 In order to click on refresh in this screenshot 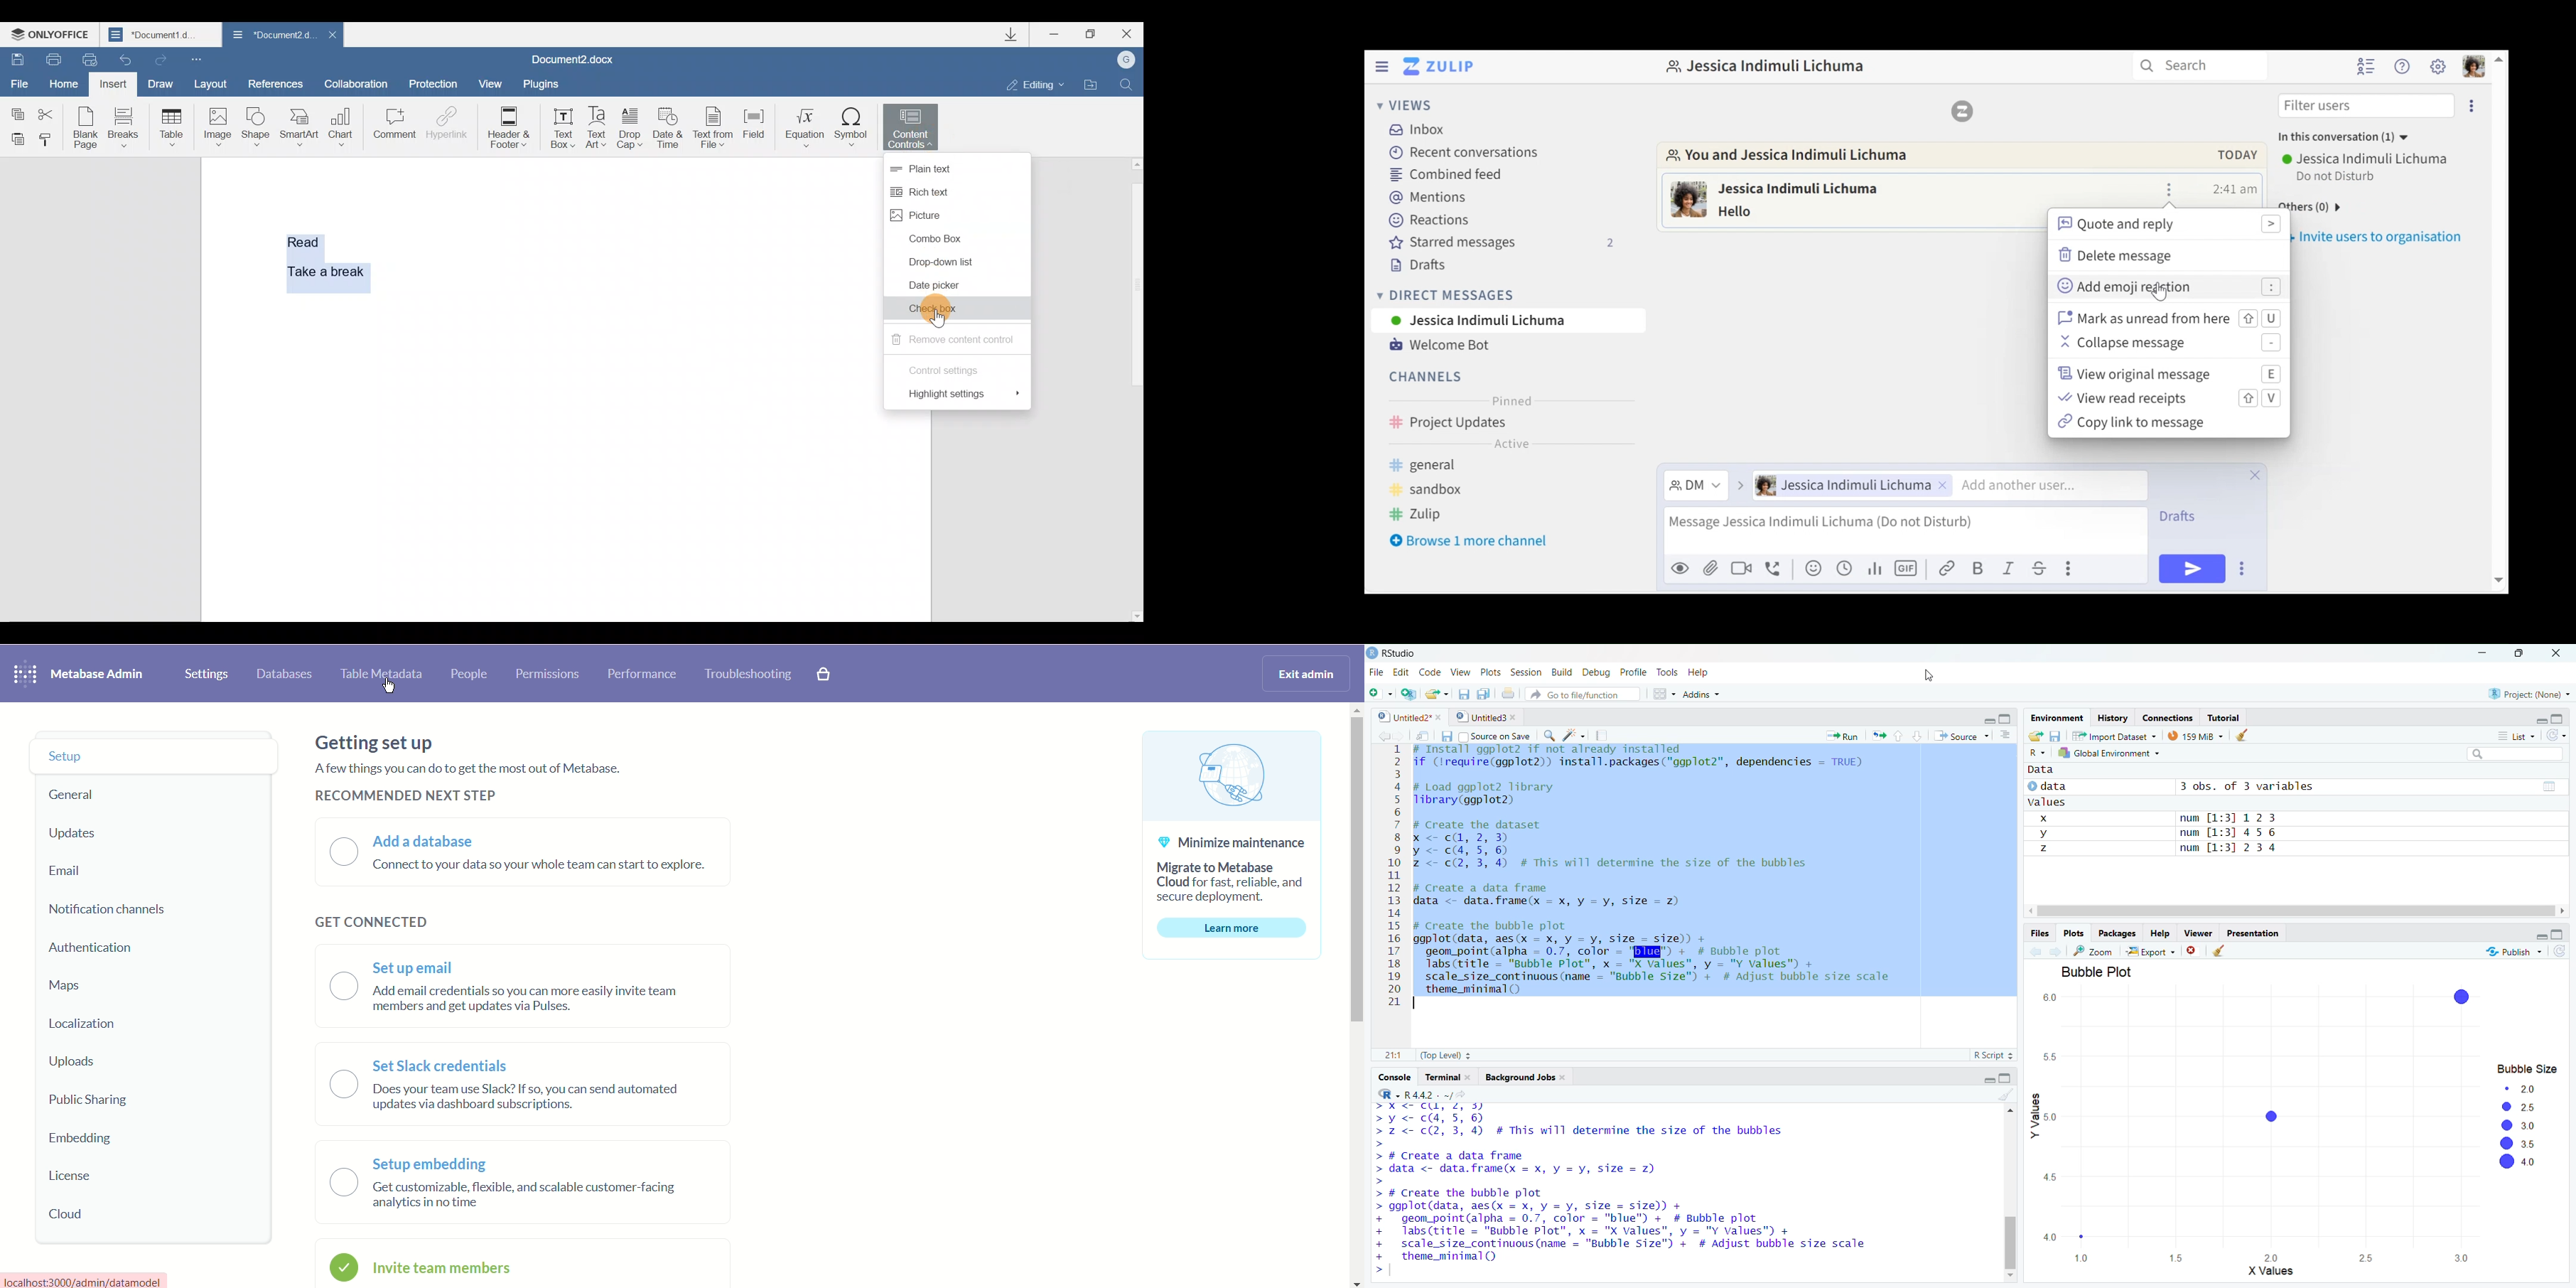, I will do `click(2561, 734)`.